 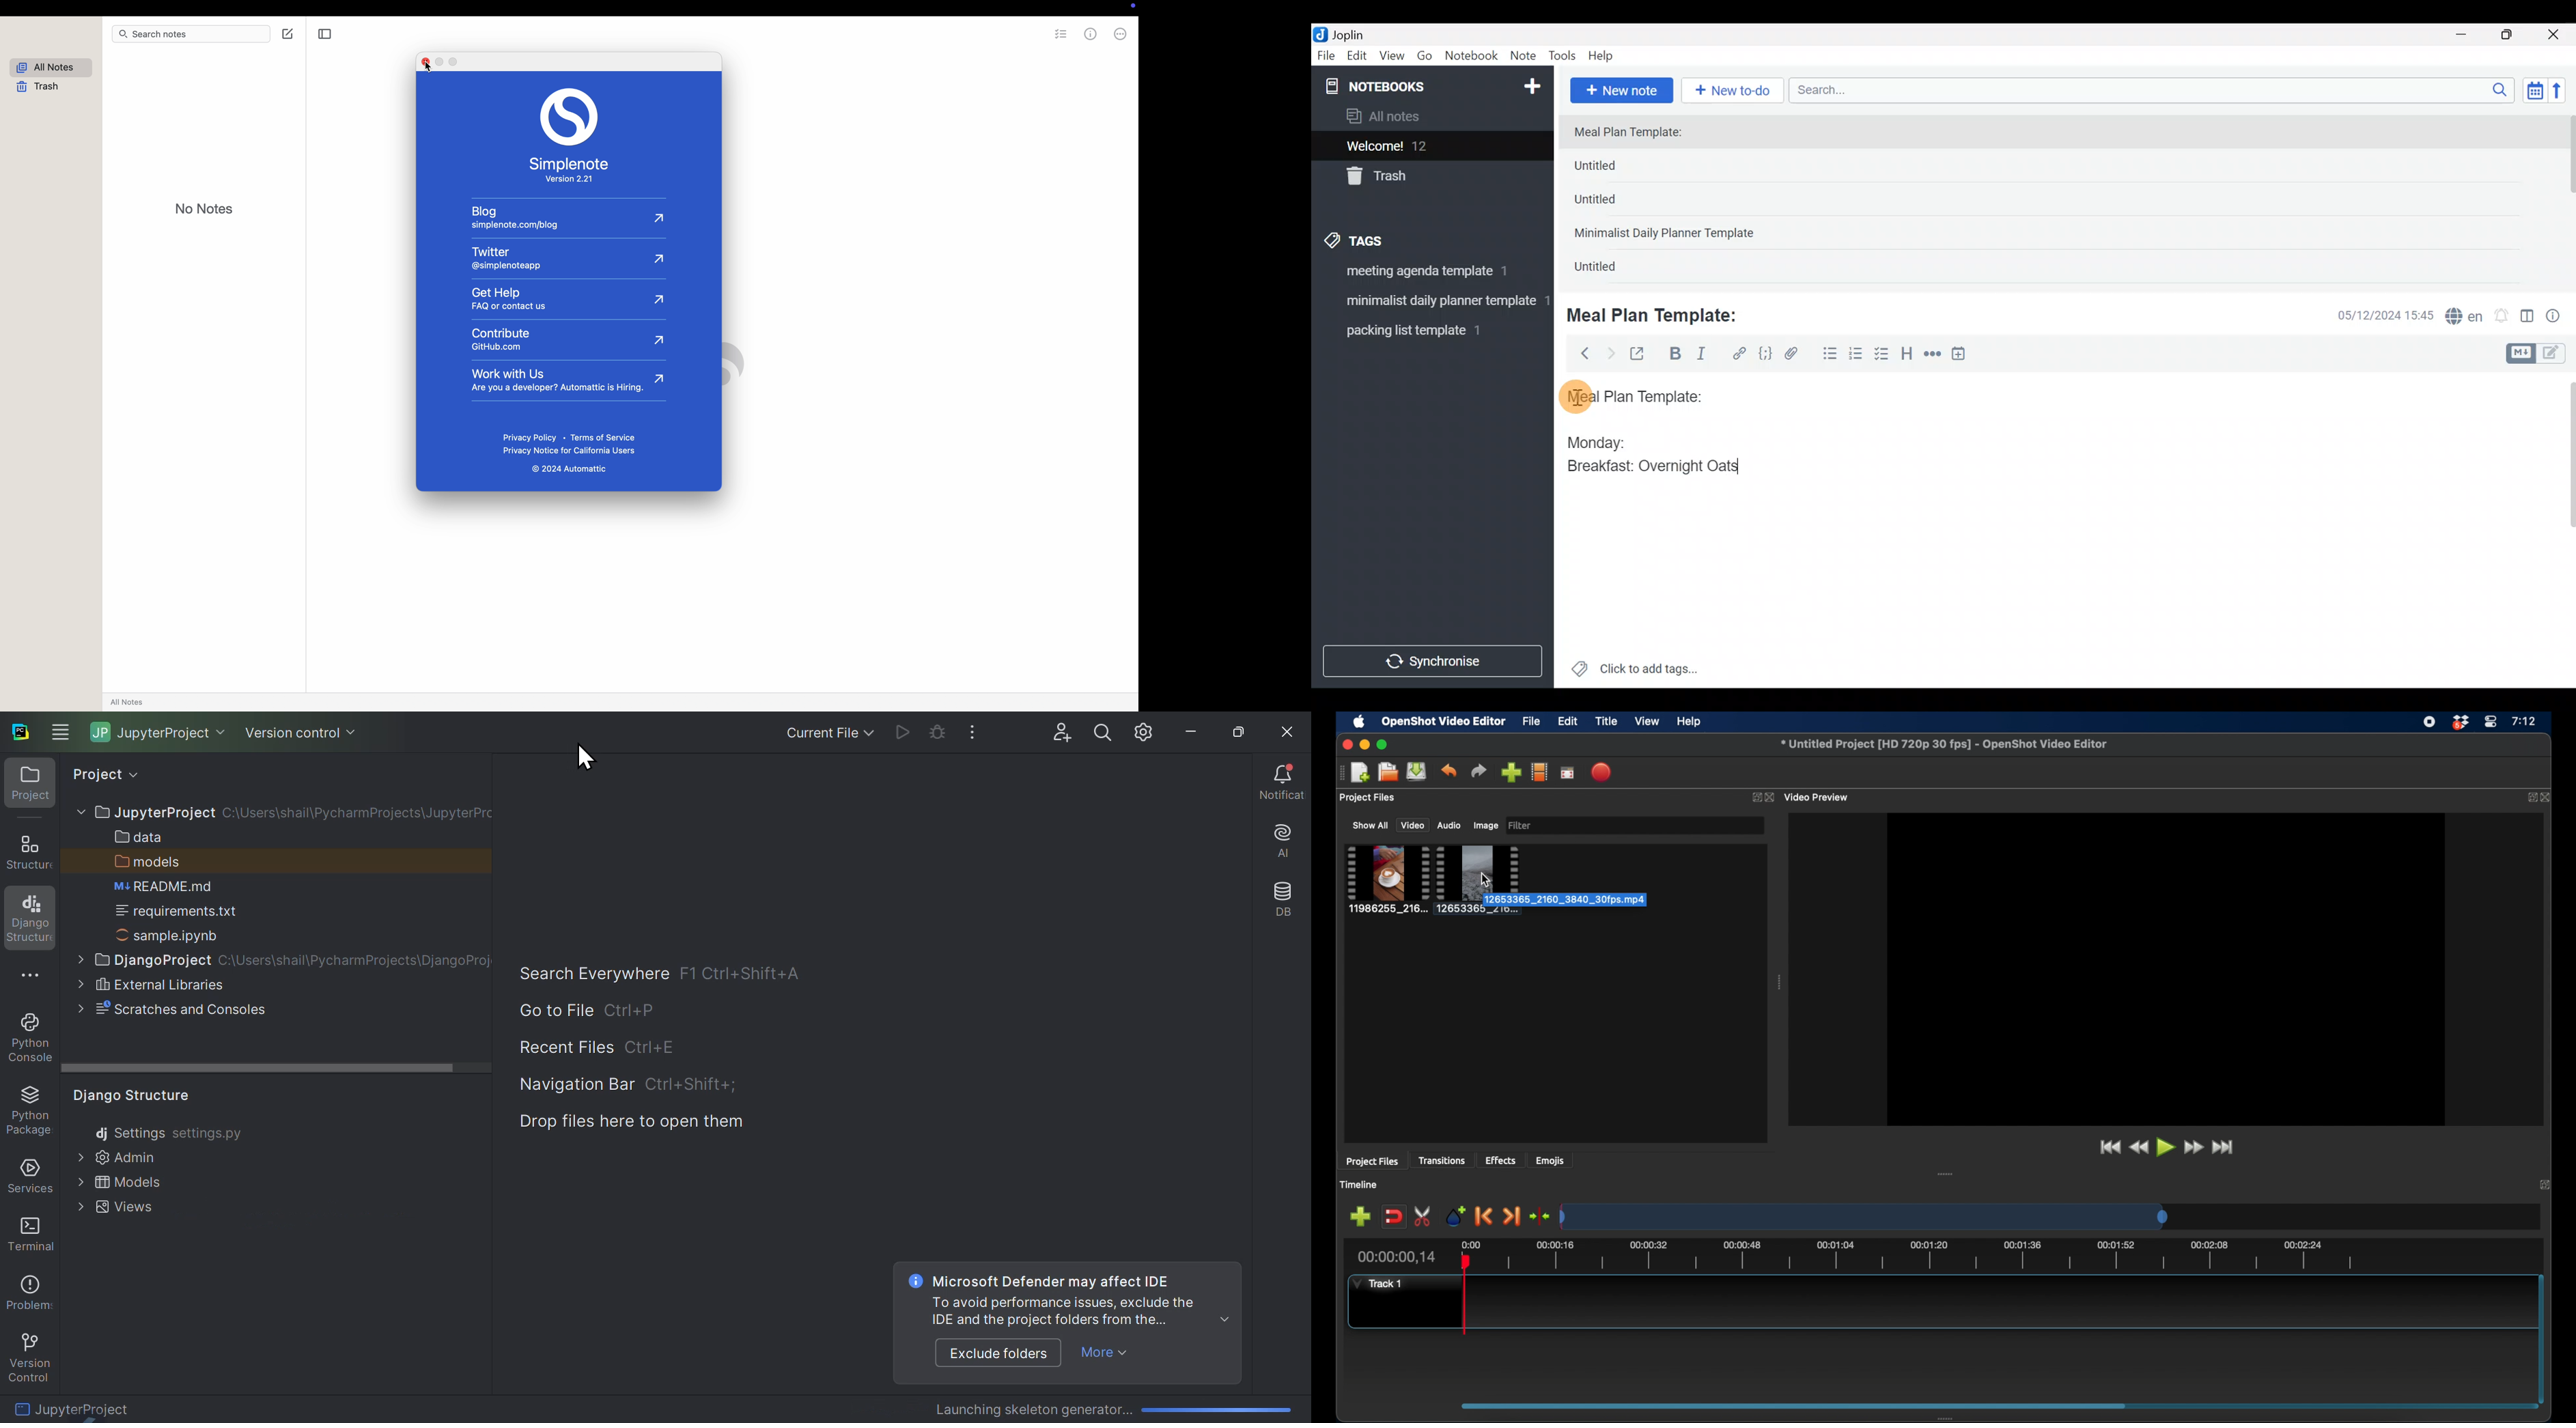 What do you see at coordinates (1754, 796) in the screenshot?
I see `expand` at bounding box center [1754, 796].